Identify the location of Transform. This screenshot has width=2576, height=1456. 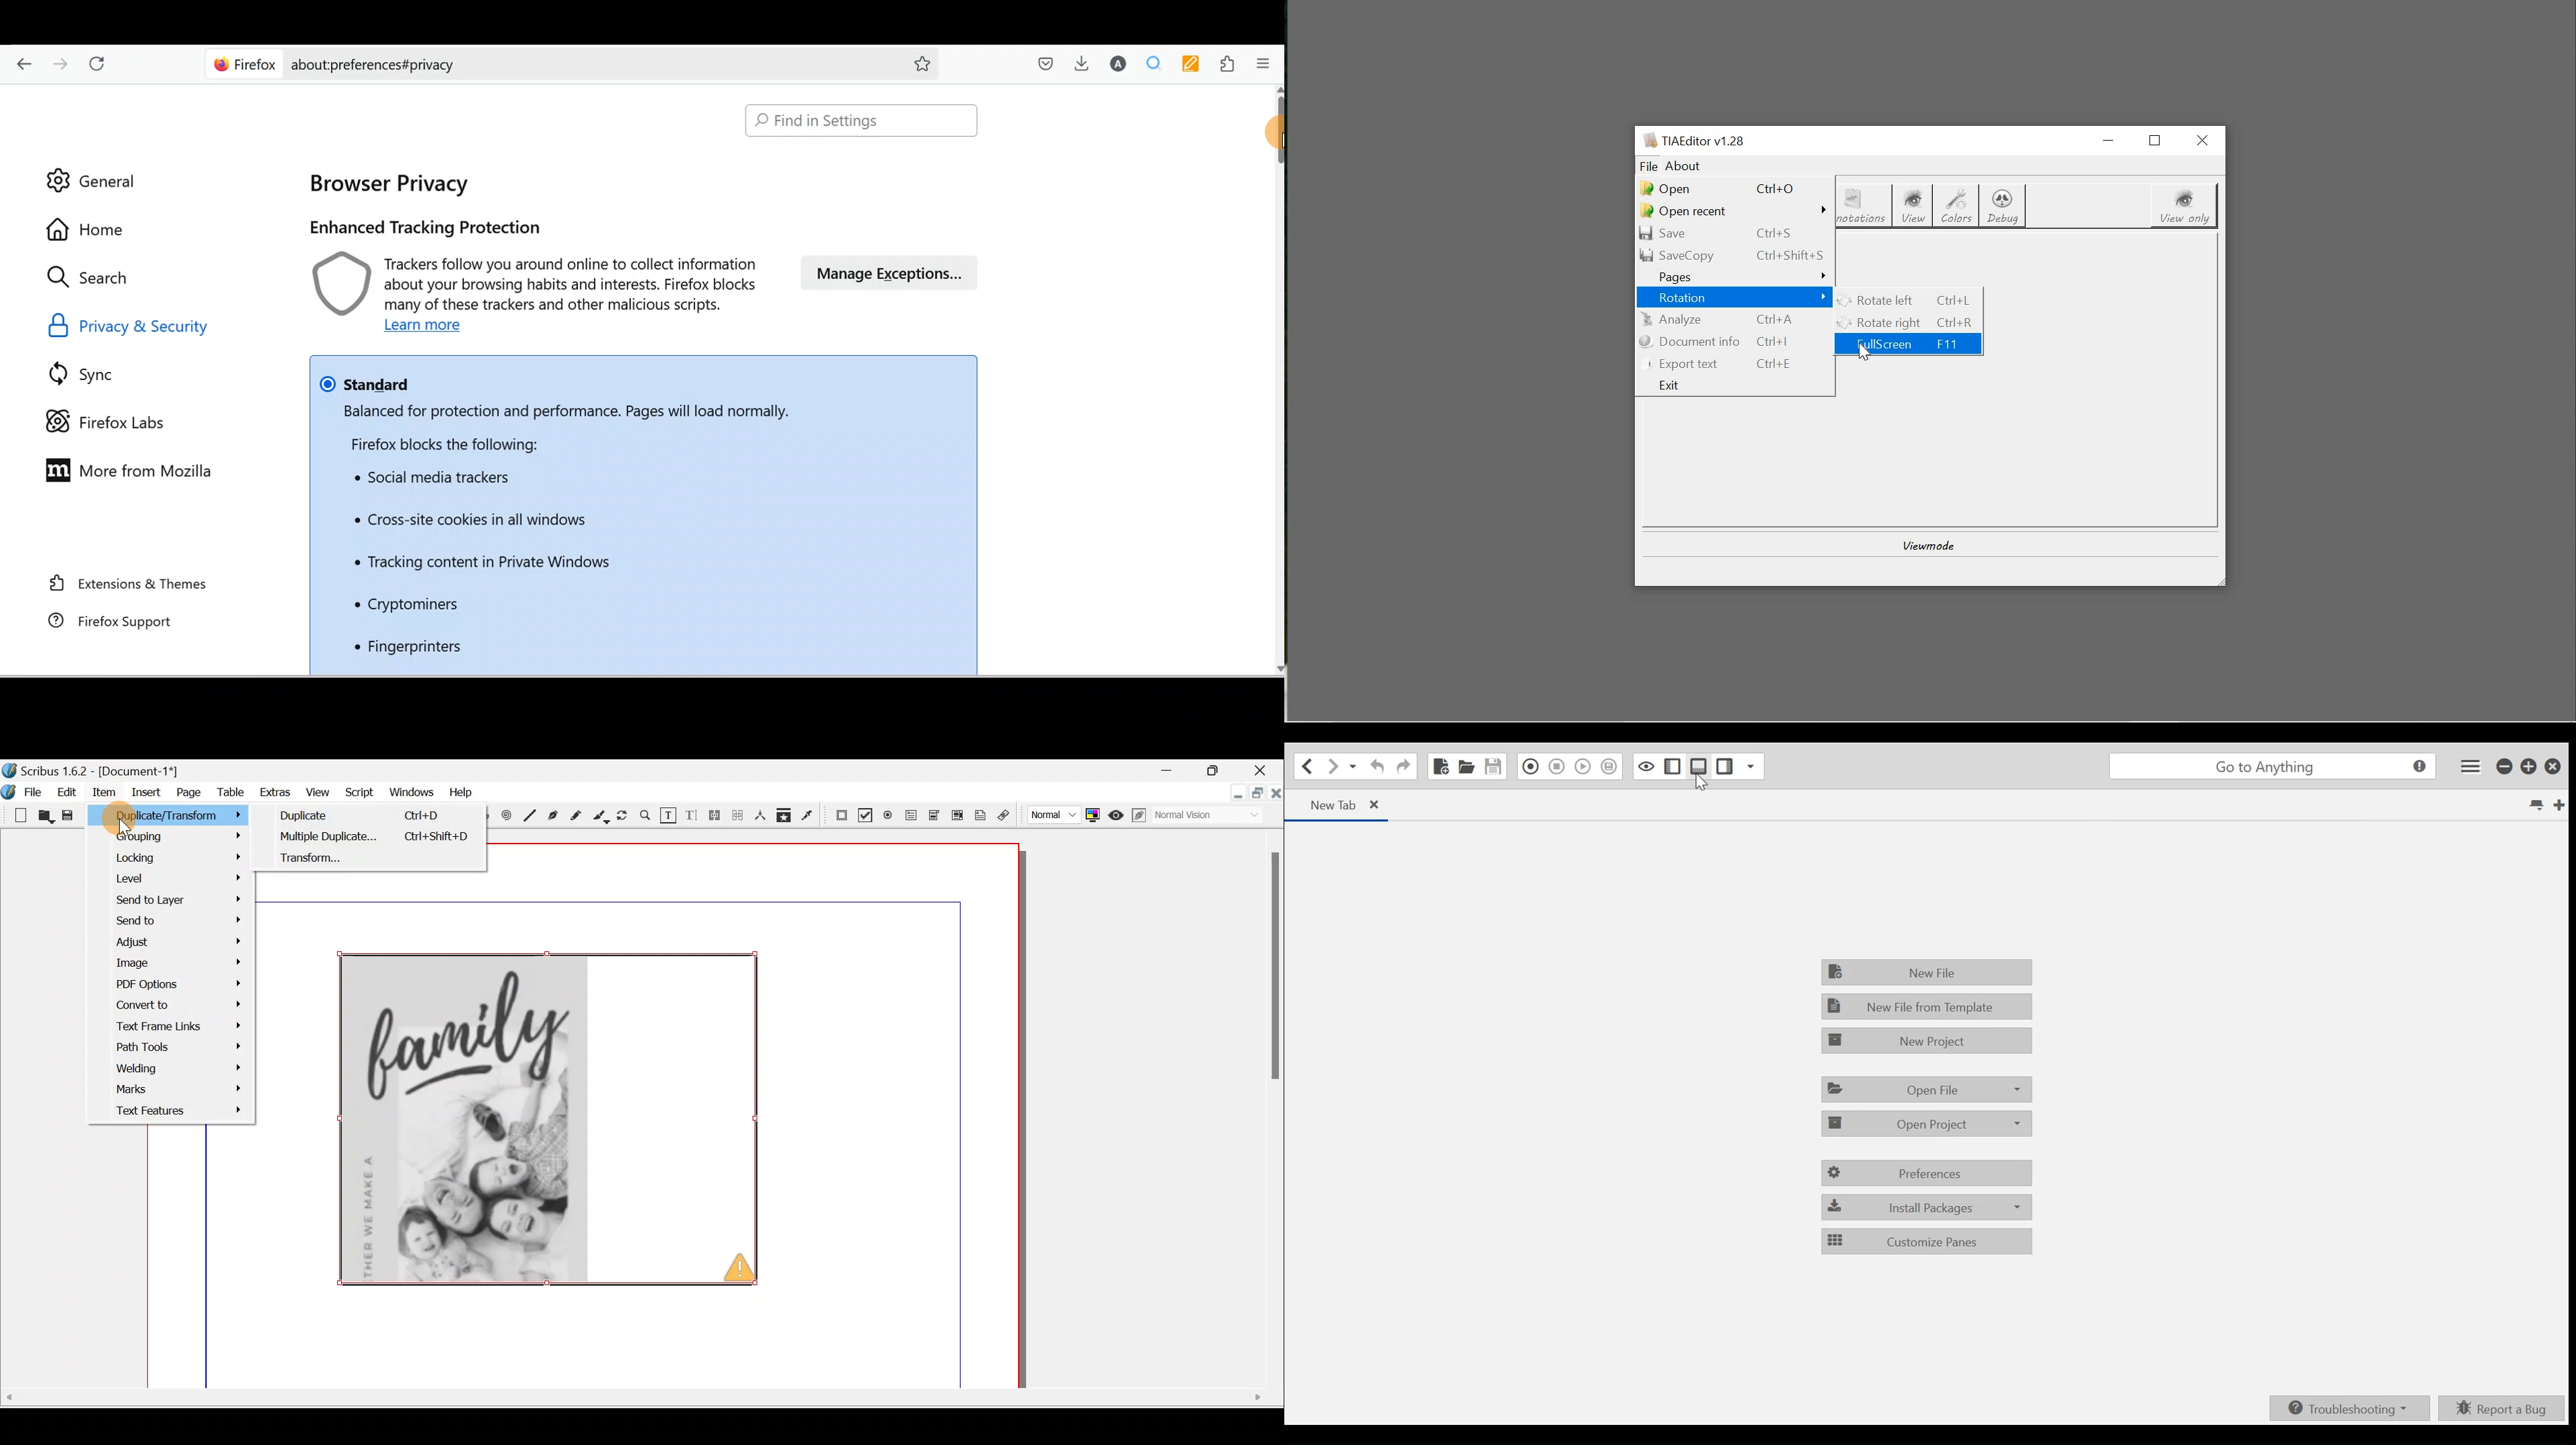
(376, 865).